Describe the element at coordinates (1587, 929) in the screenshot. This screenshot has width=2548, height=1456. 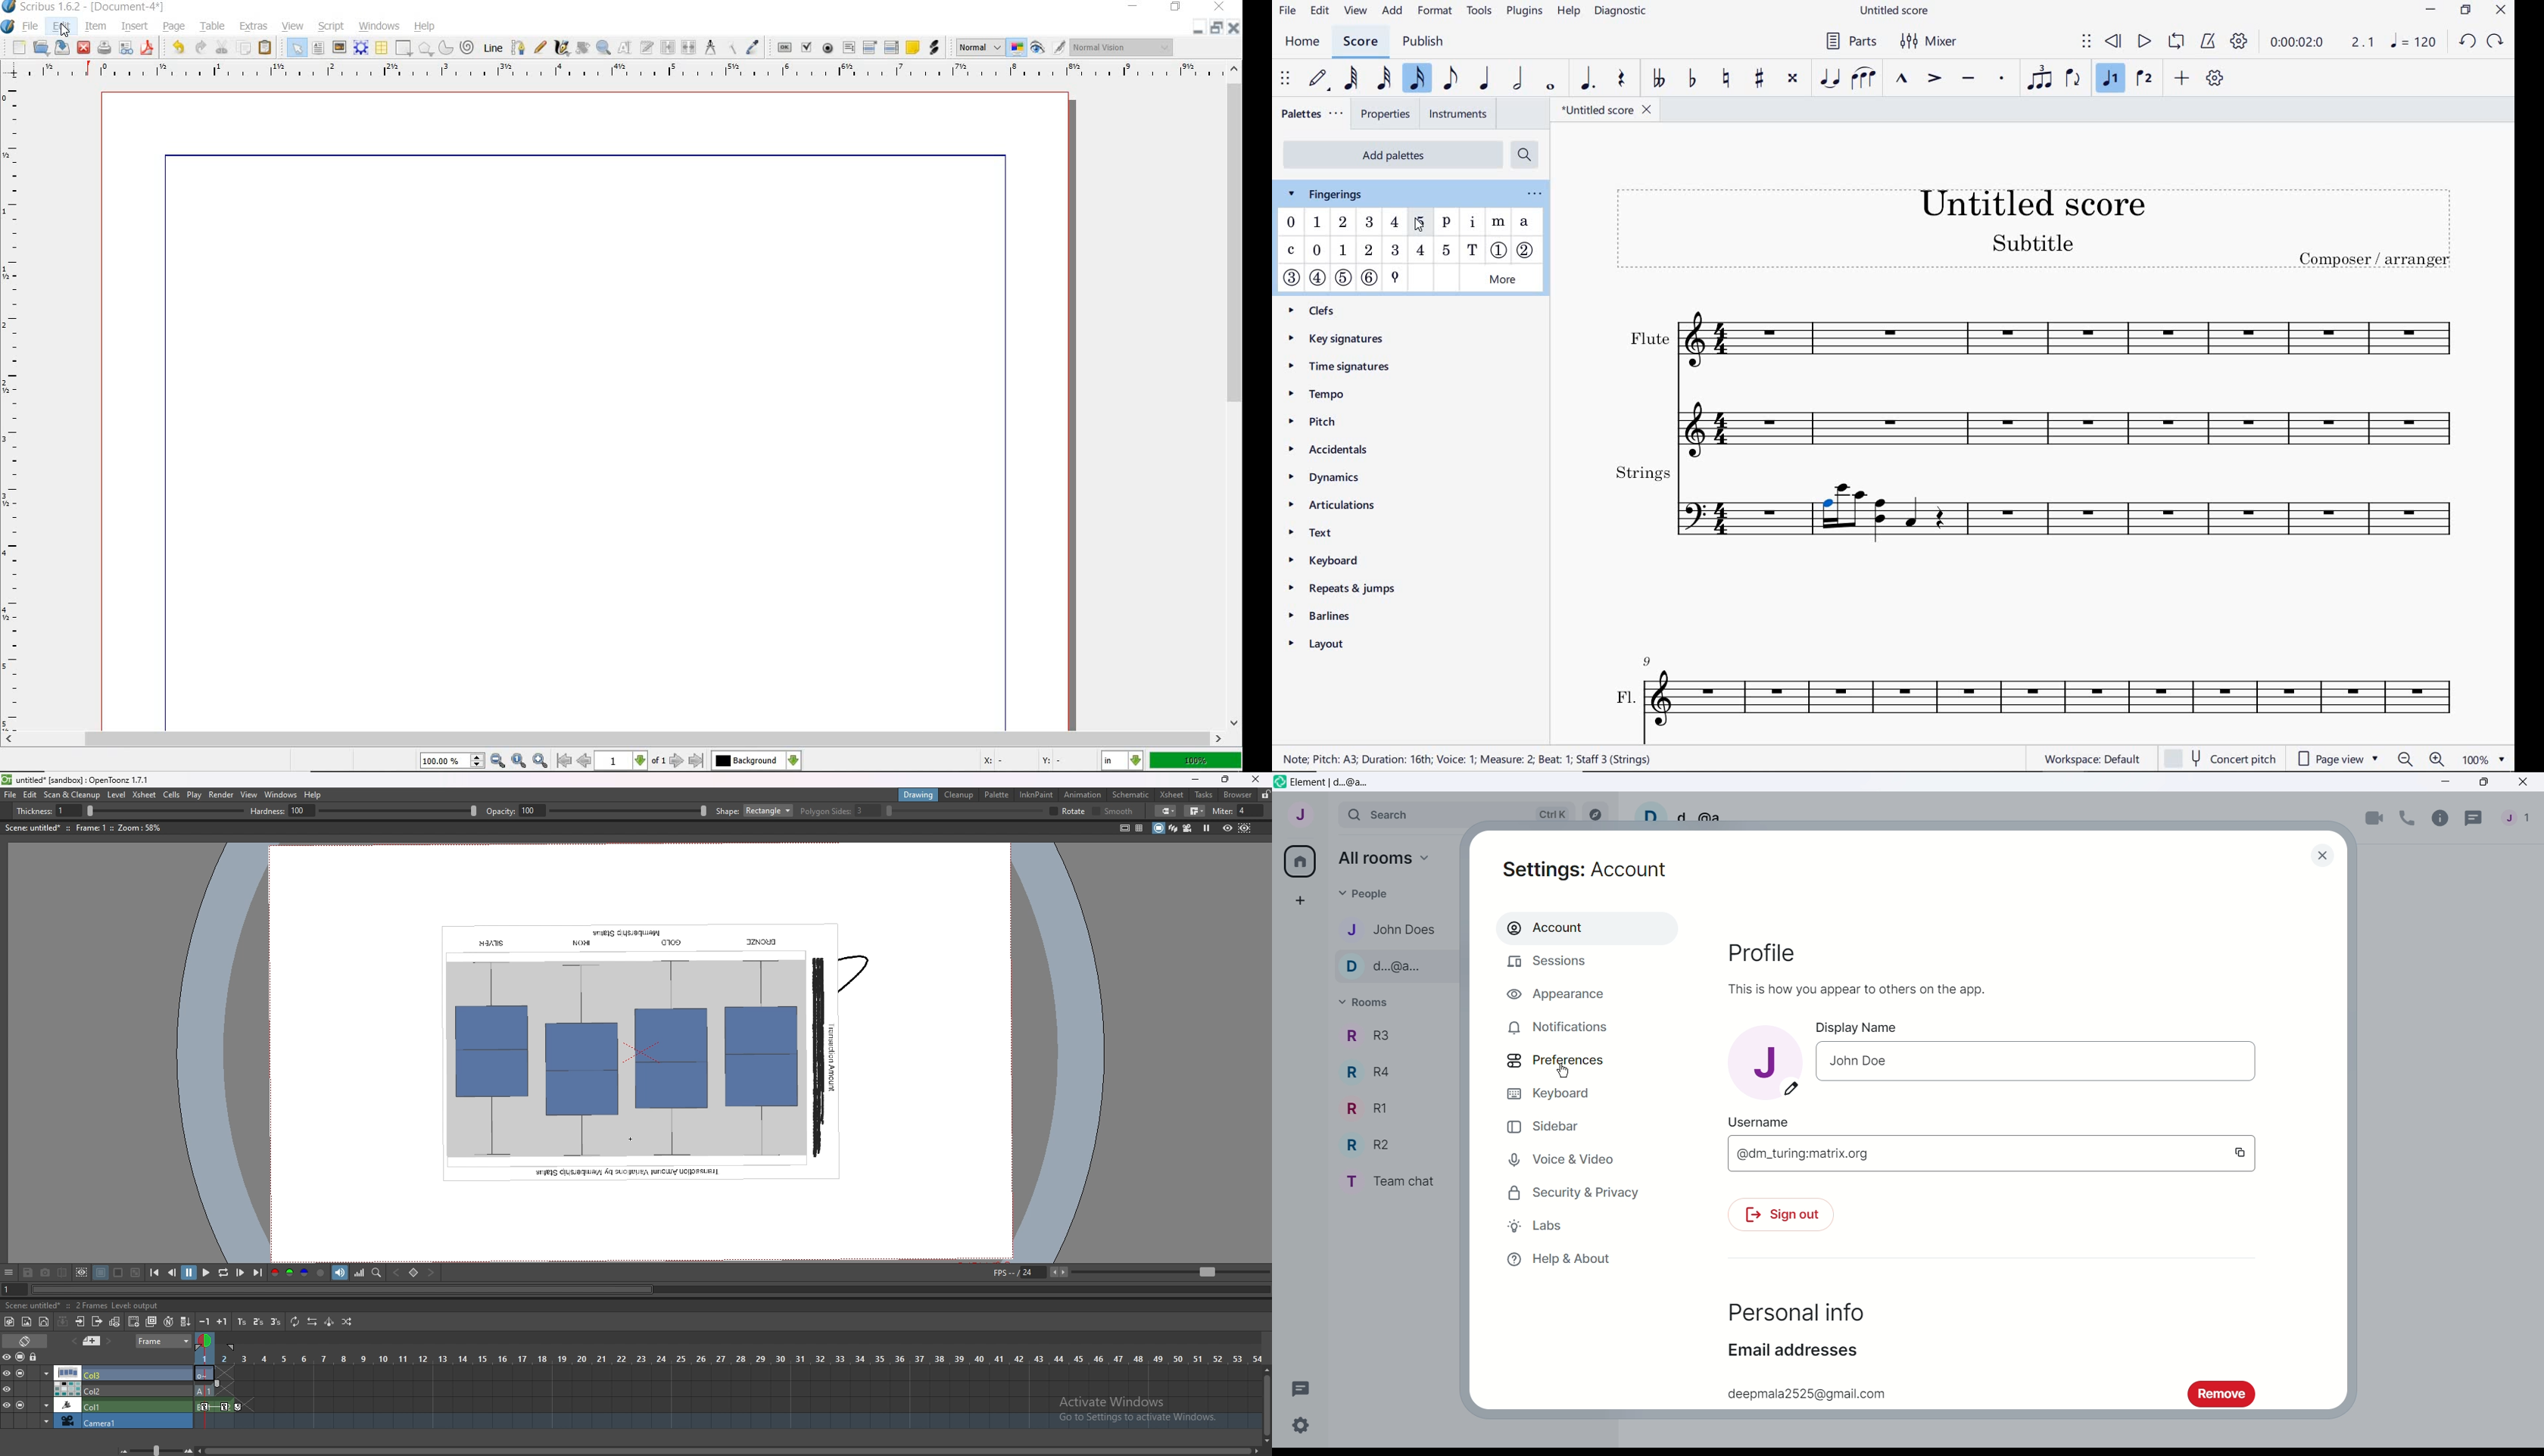
I see `Account ` at that location.